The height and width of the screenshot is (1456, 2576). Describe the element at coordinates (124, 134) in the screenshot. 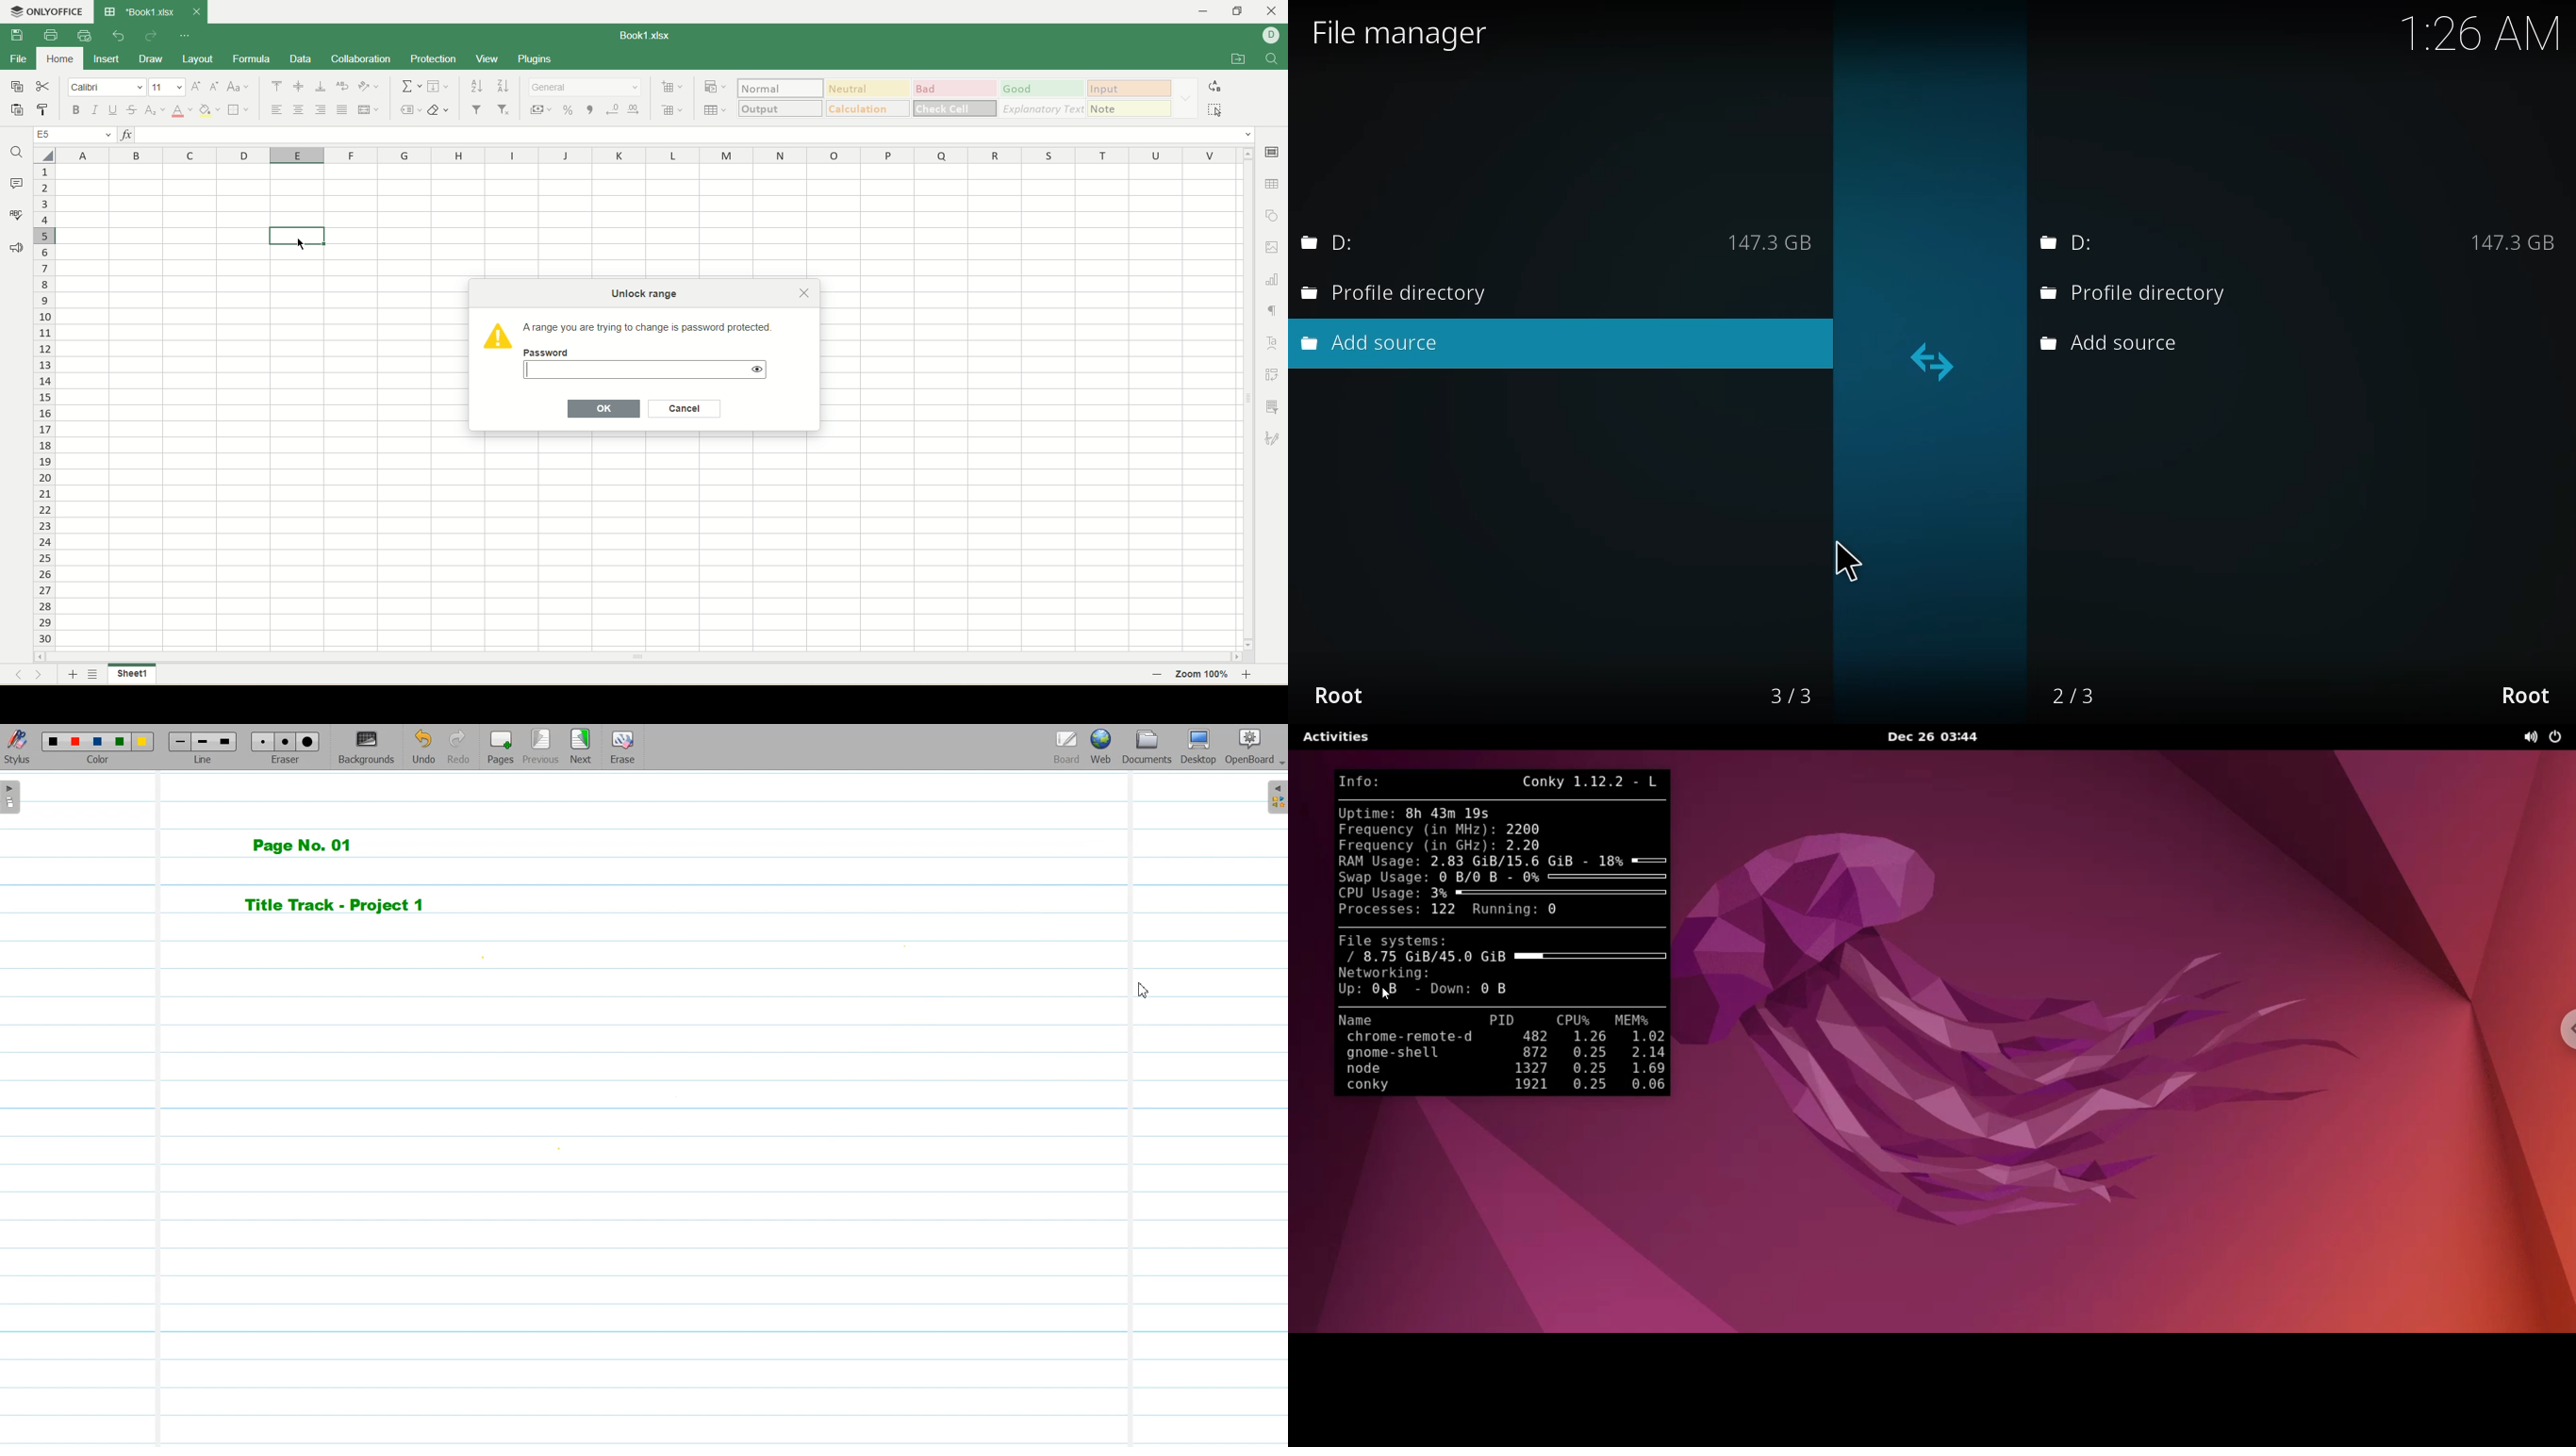

I see `insert function` at that location.